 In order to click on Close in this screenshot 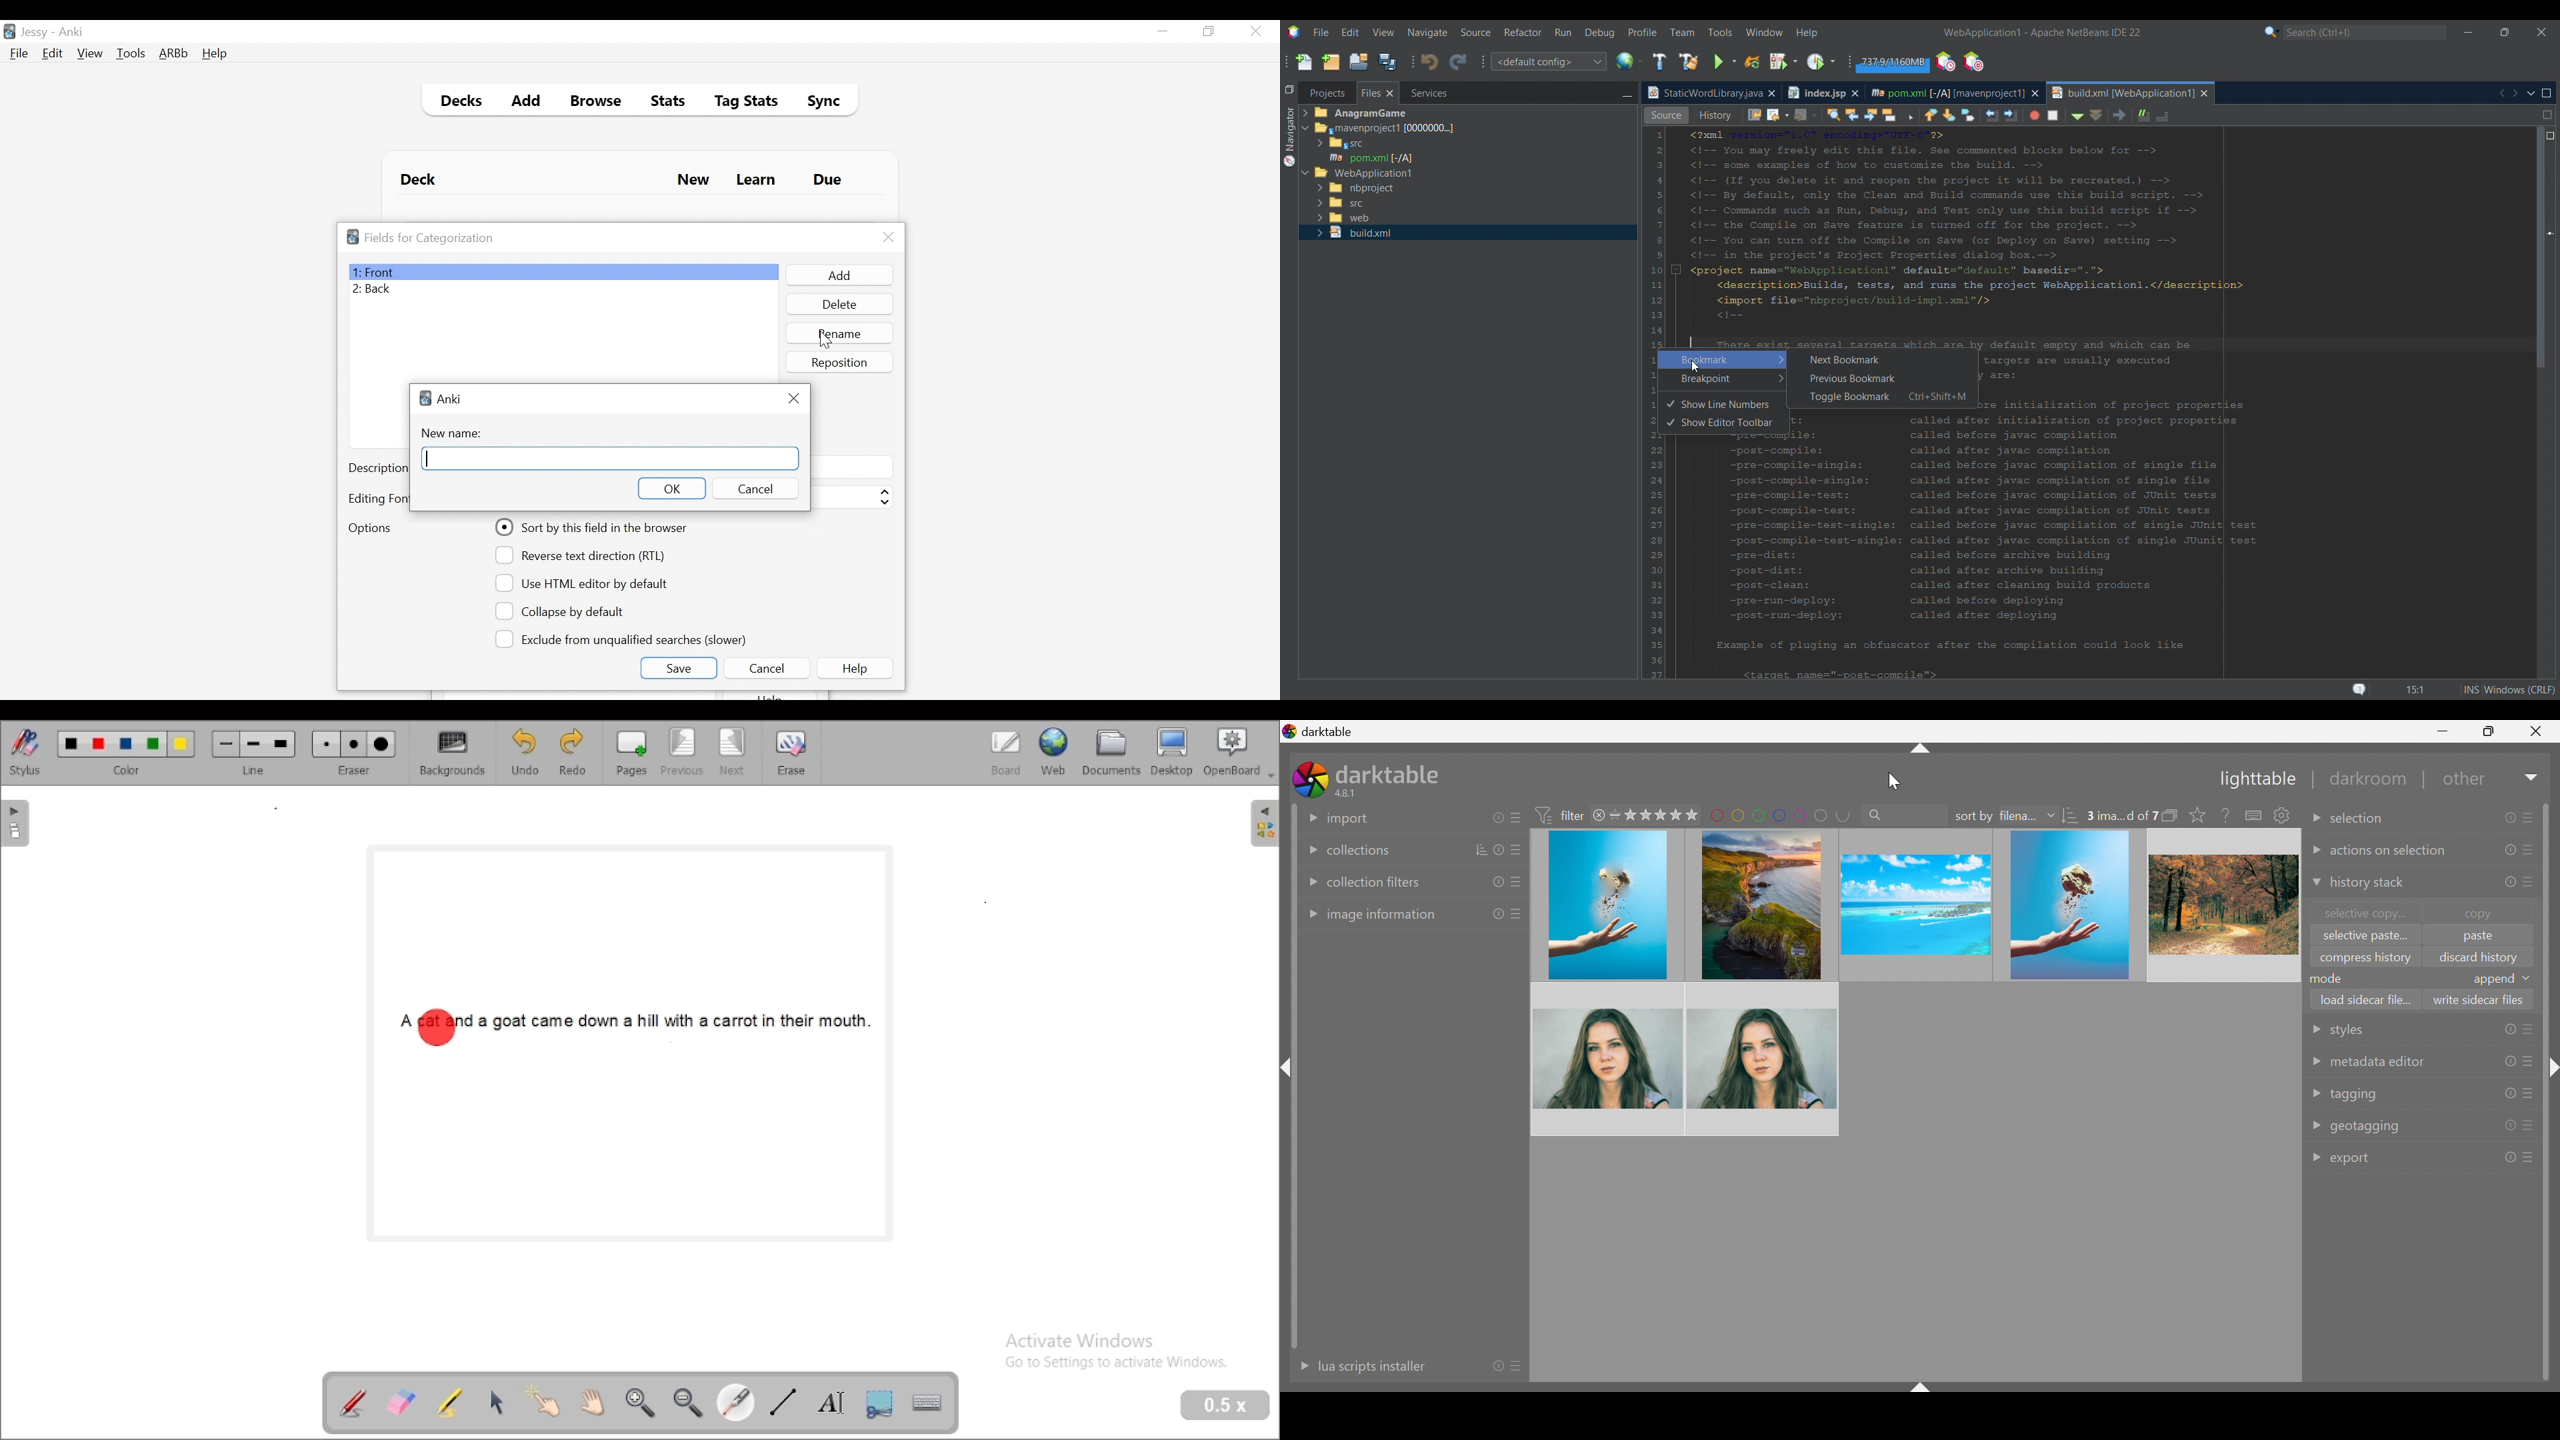, I will do `click(889, 237)`.